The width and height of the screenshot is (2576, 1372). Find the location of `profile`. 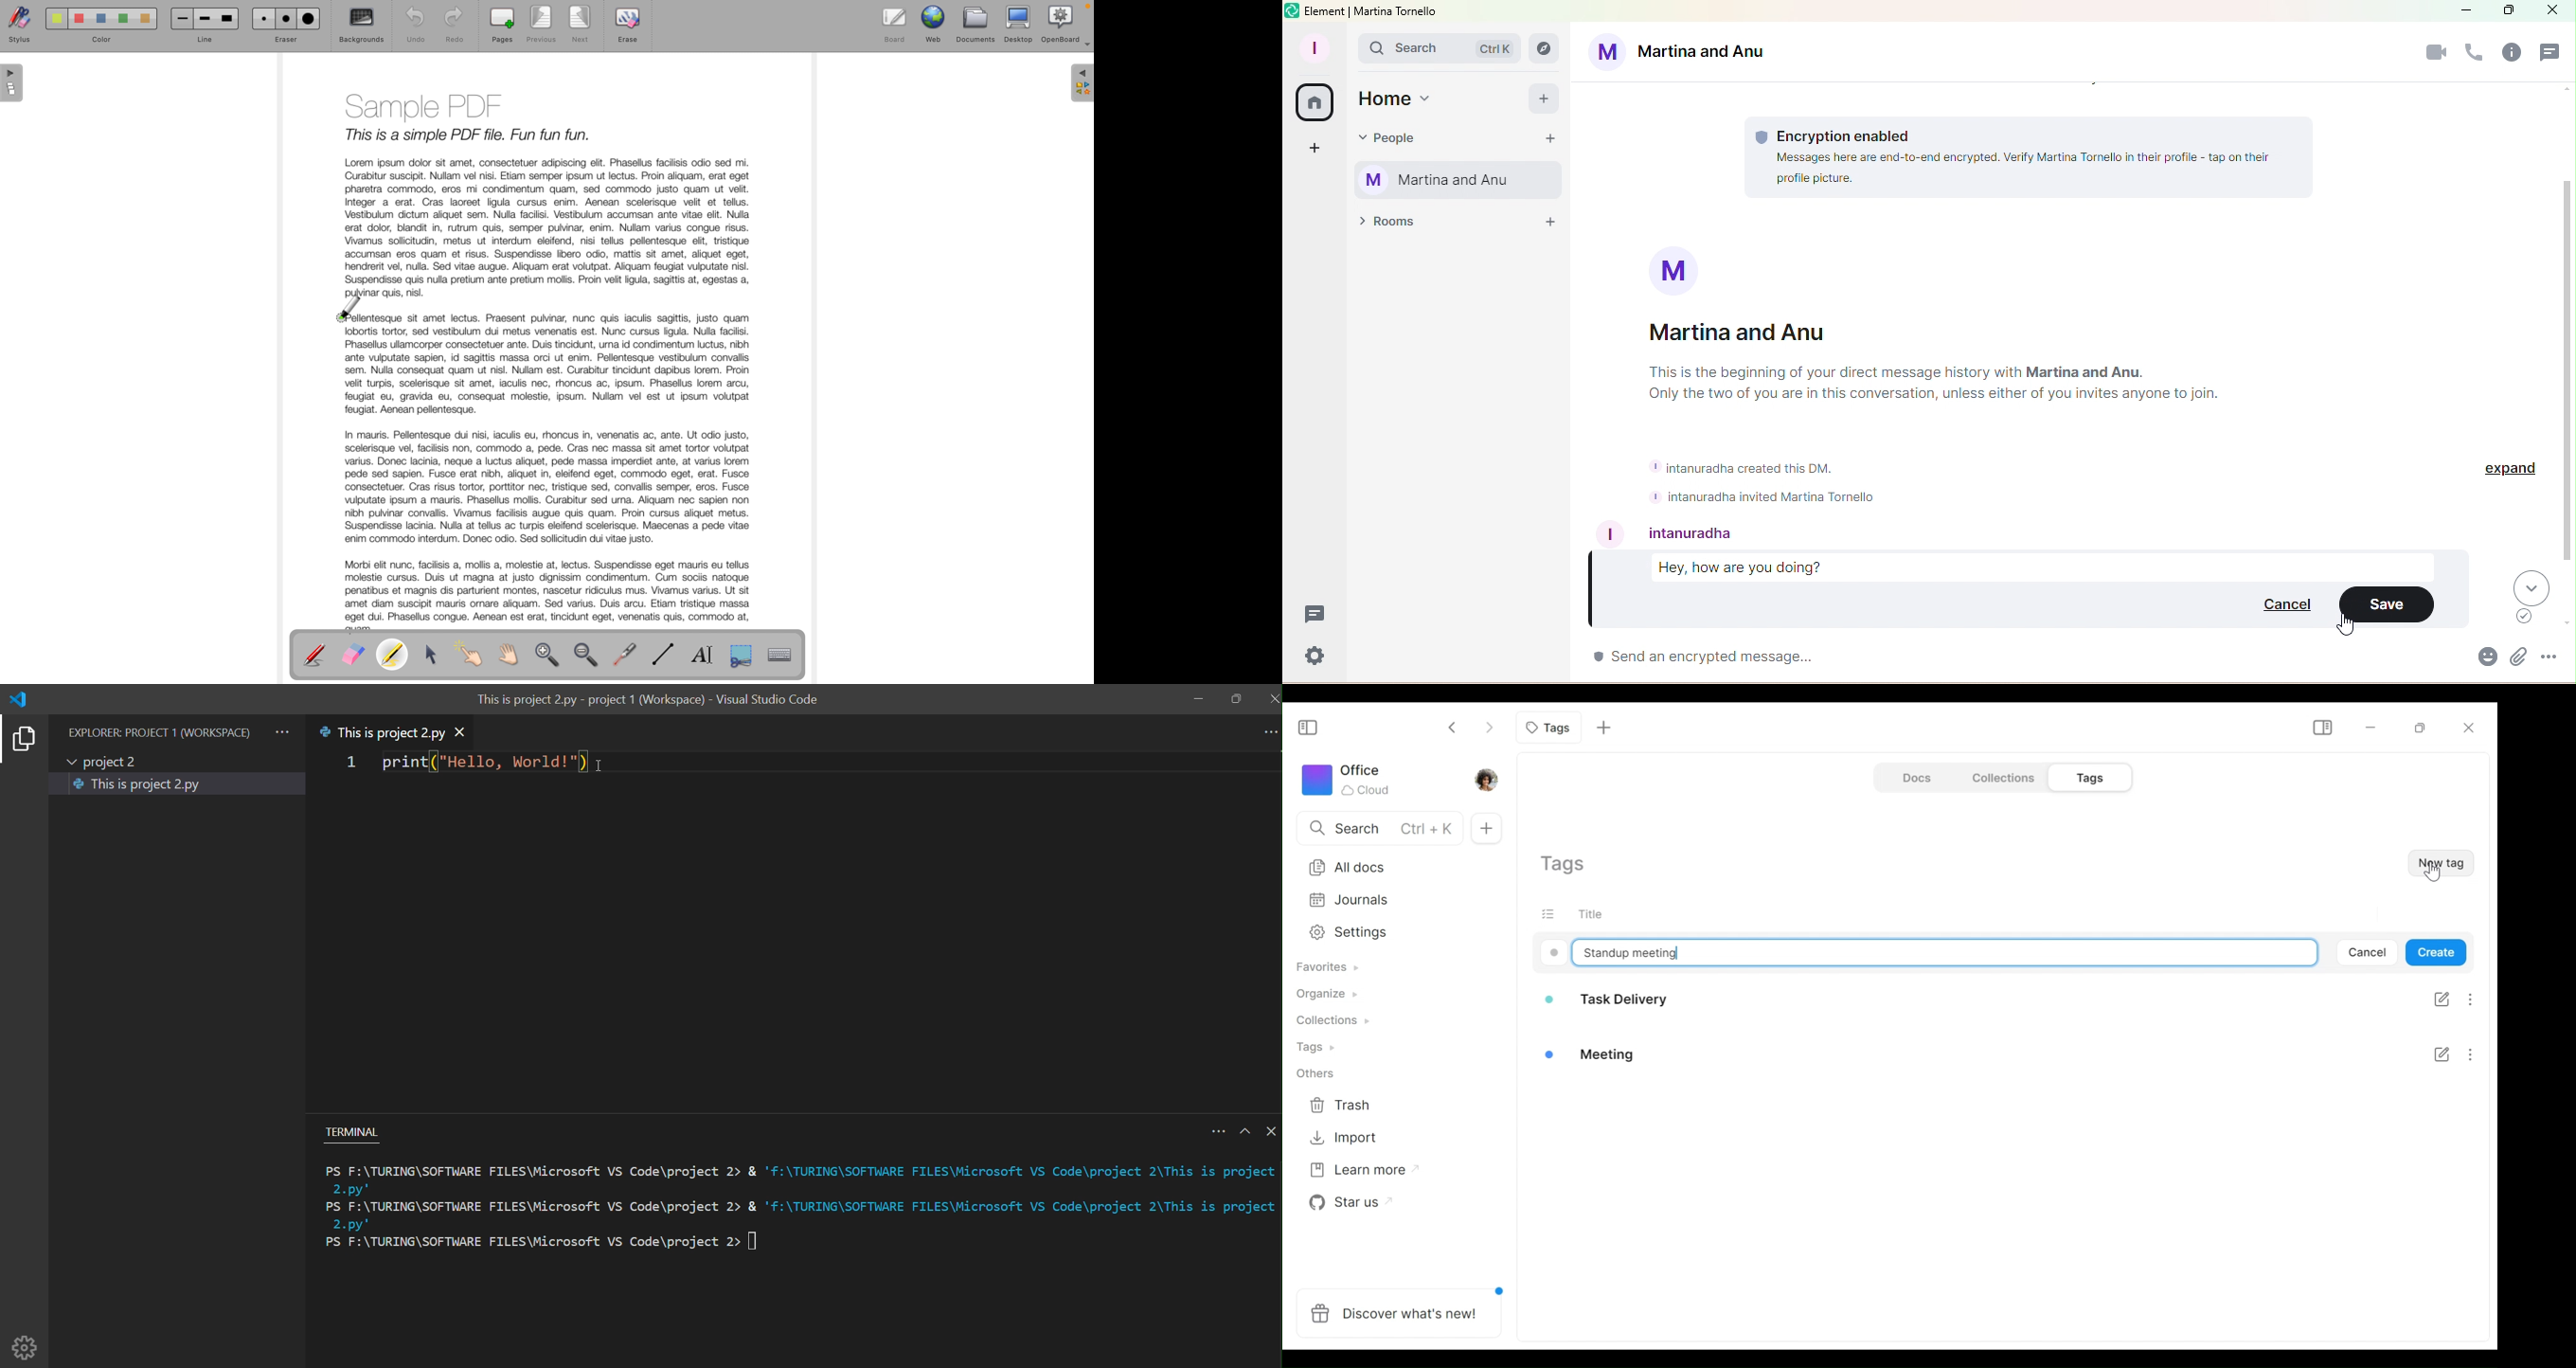

profile is located at coordinates (1613, 533).